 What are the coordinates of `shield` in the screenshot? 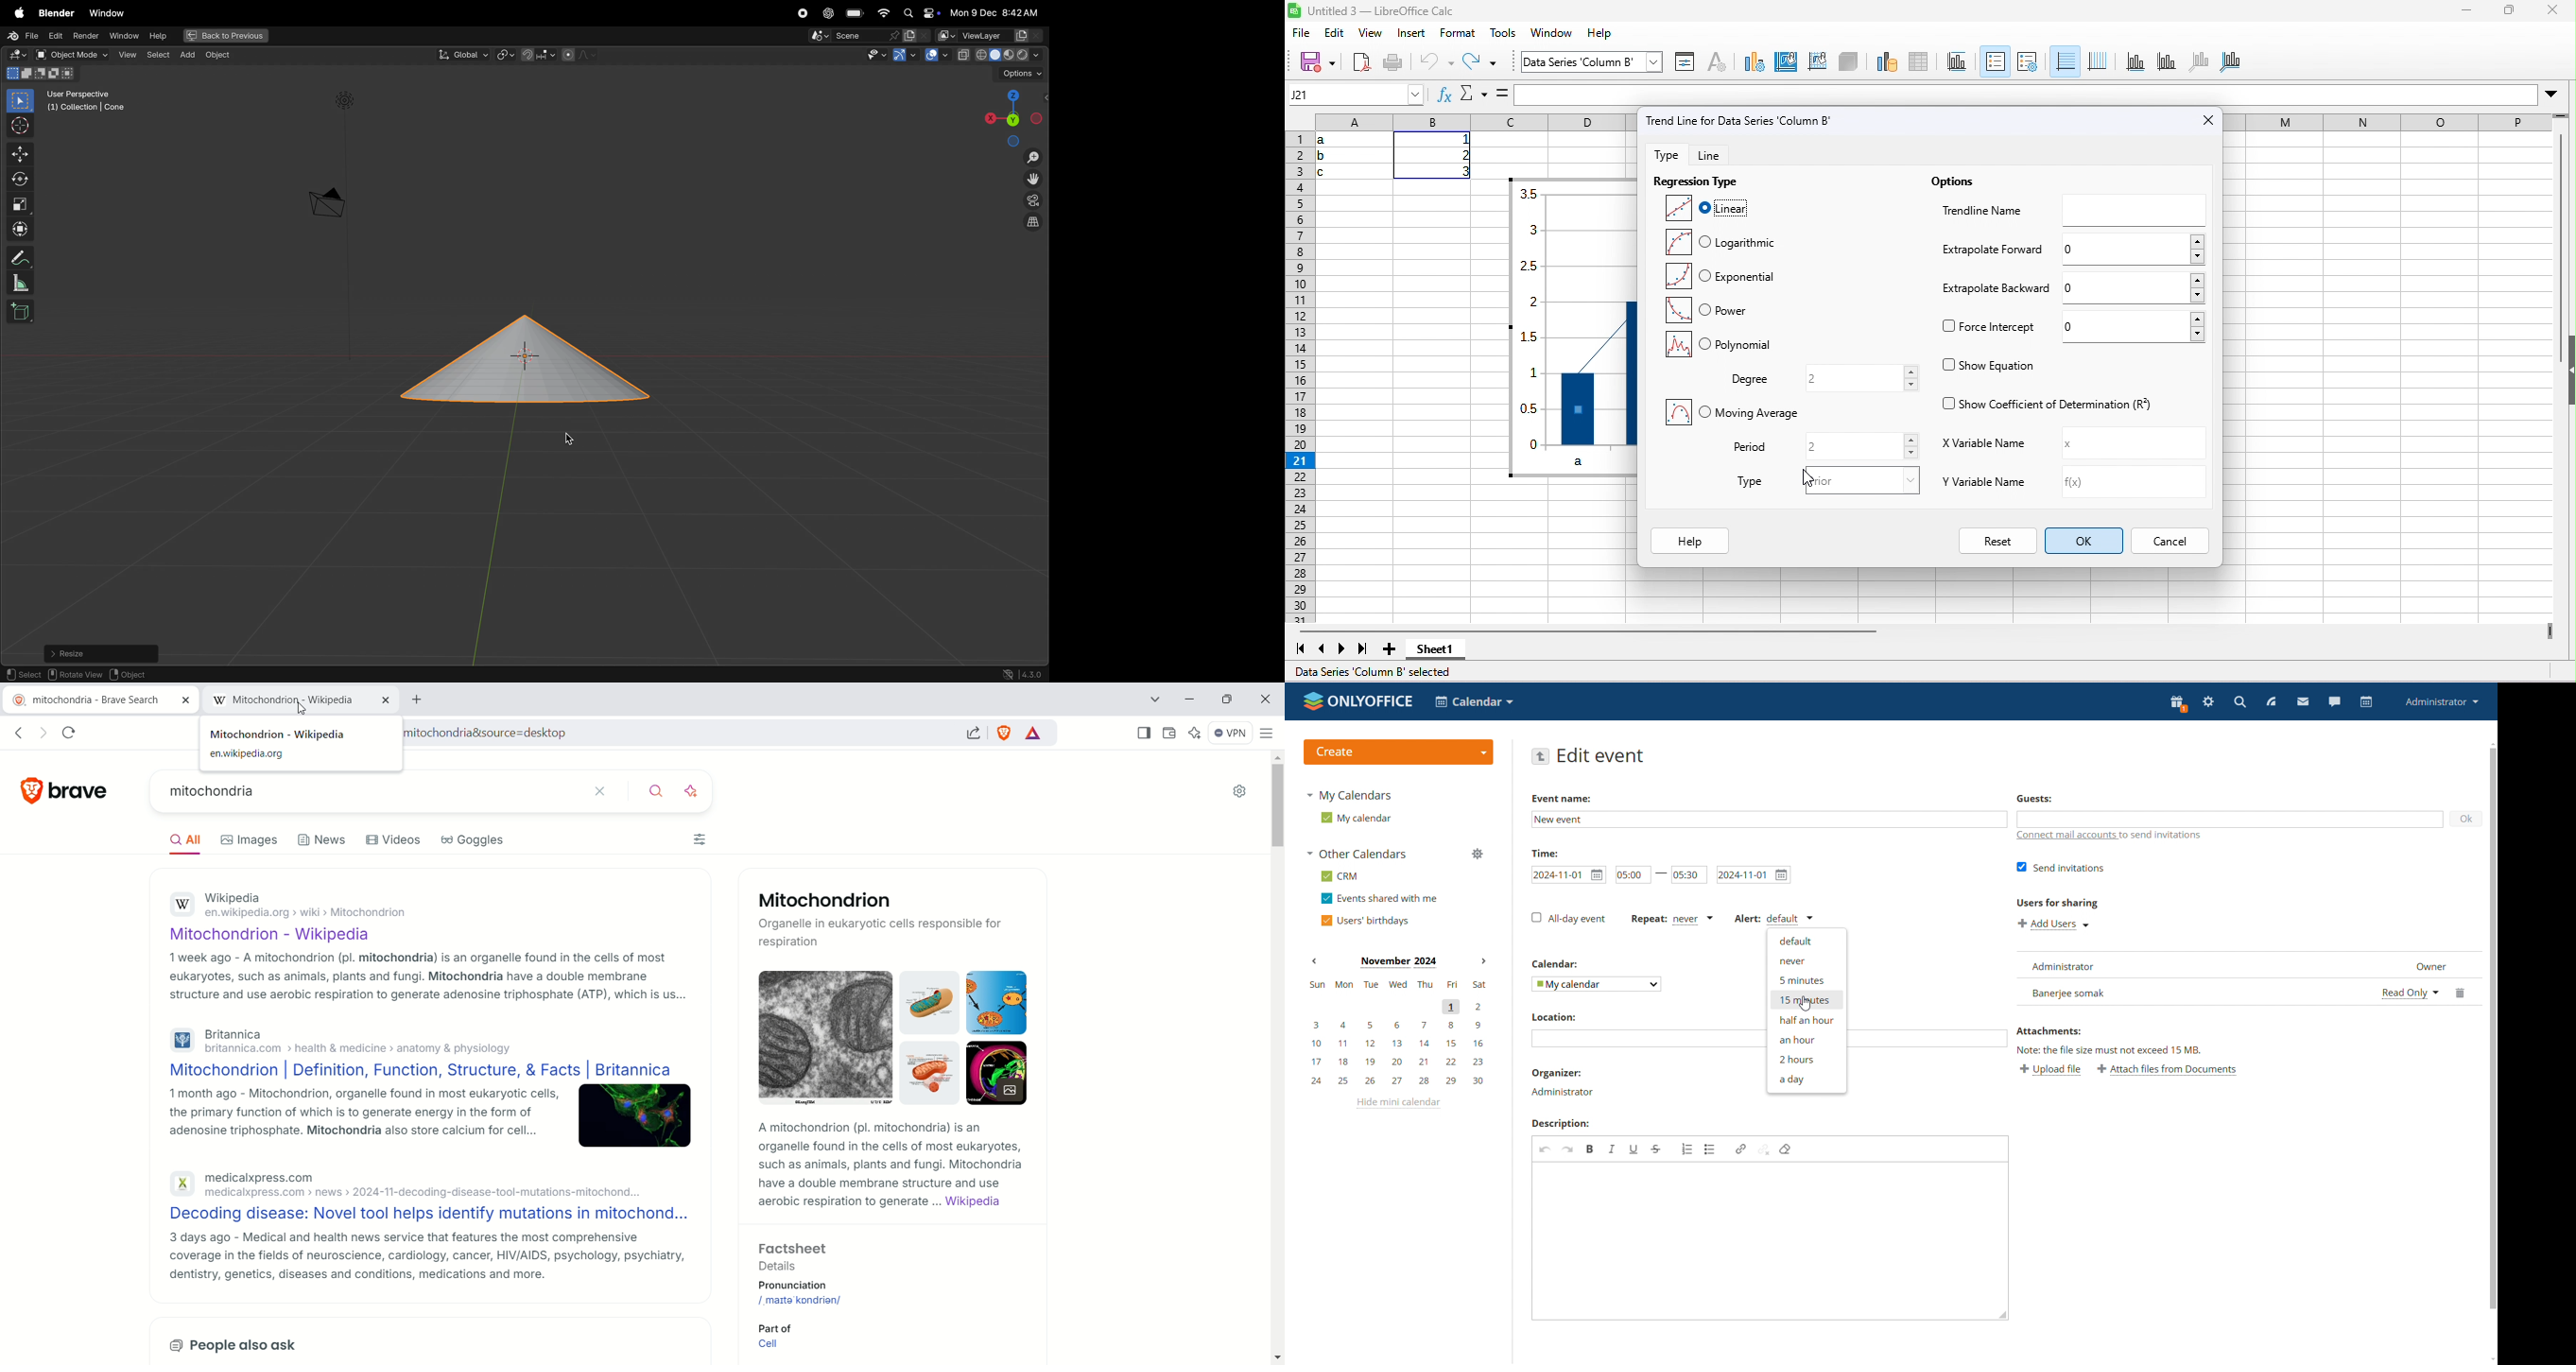 It's located at (1006, 731).